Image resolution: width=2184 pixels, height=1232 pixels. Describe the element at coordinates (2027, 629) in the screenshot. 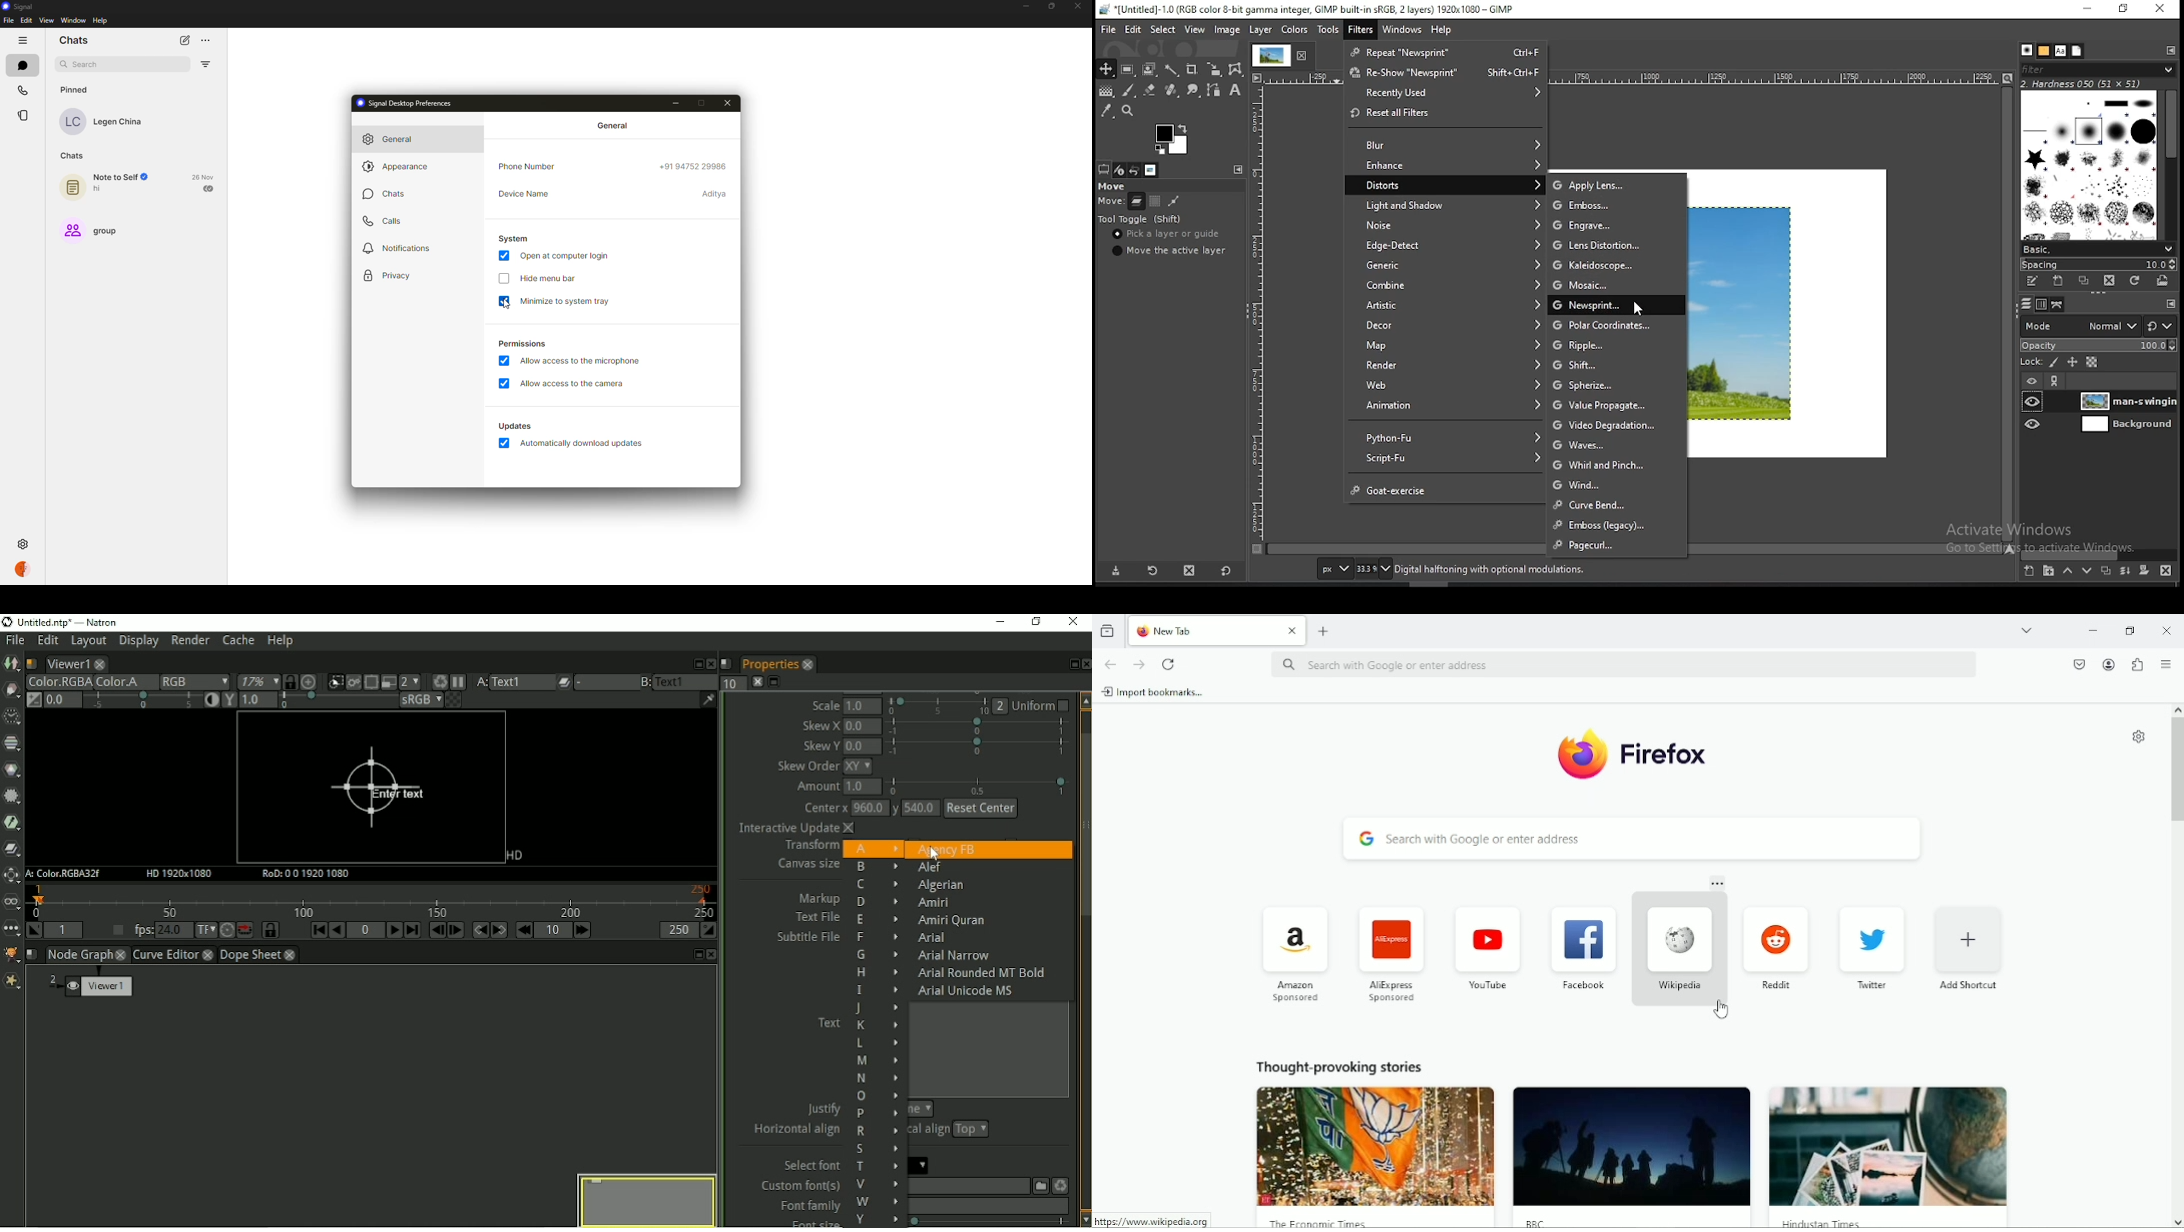

I see `List all tabs` at that location.